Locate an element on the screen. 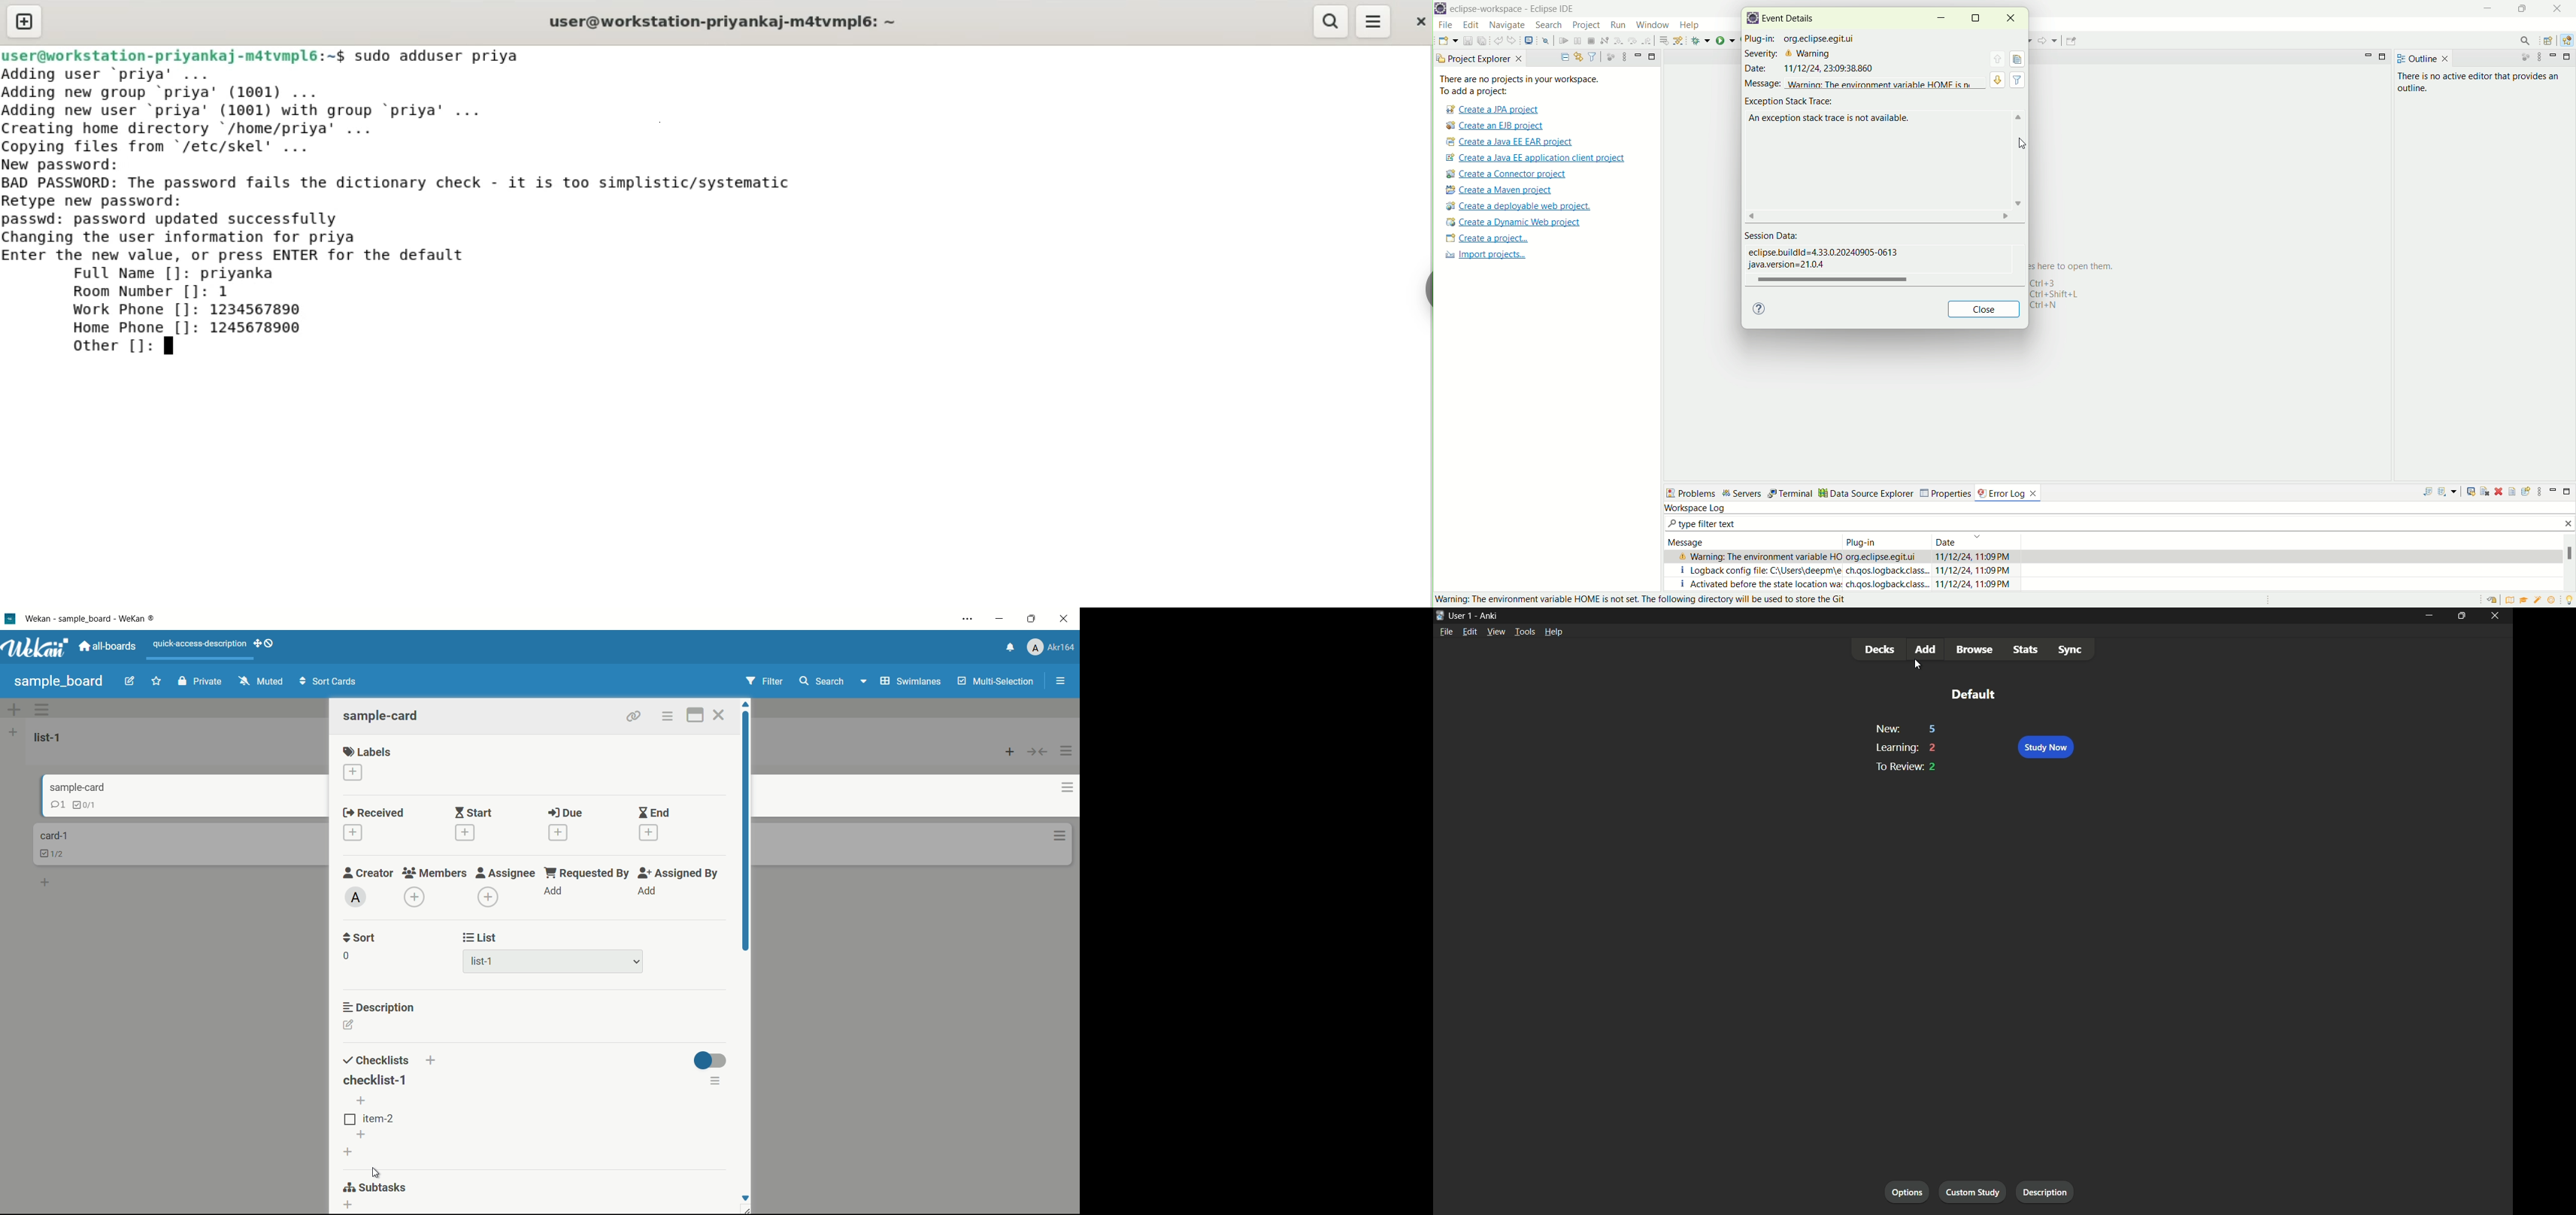  view menu is located at coordinates (1496, 632).